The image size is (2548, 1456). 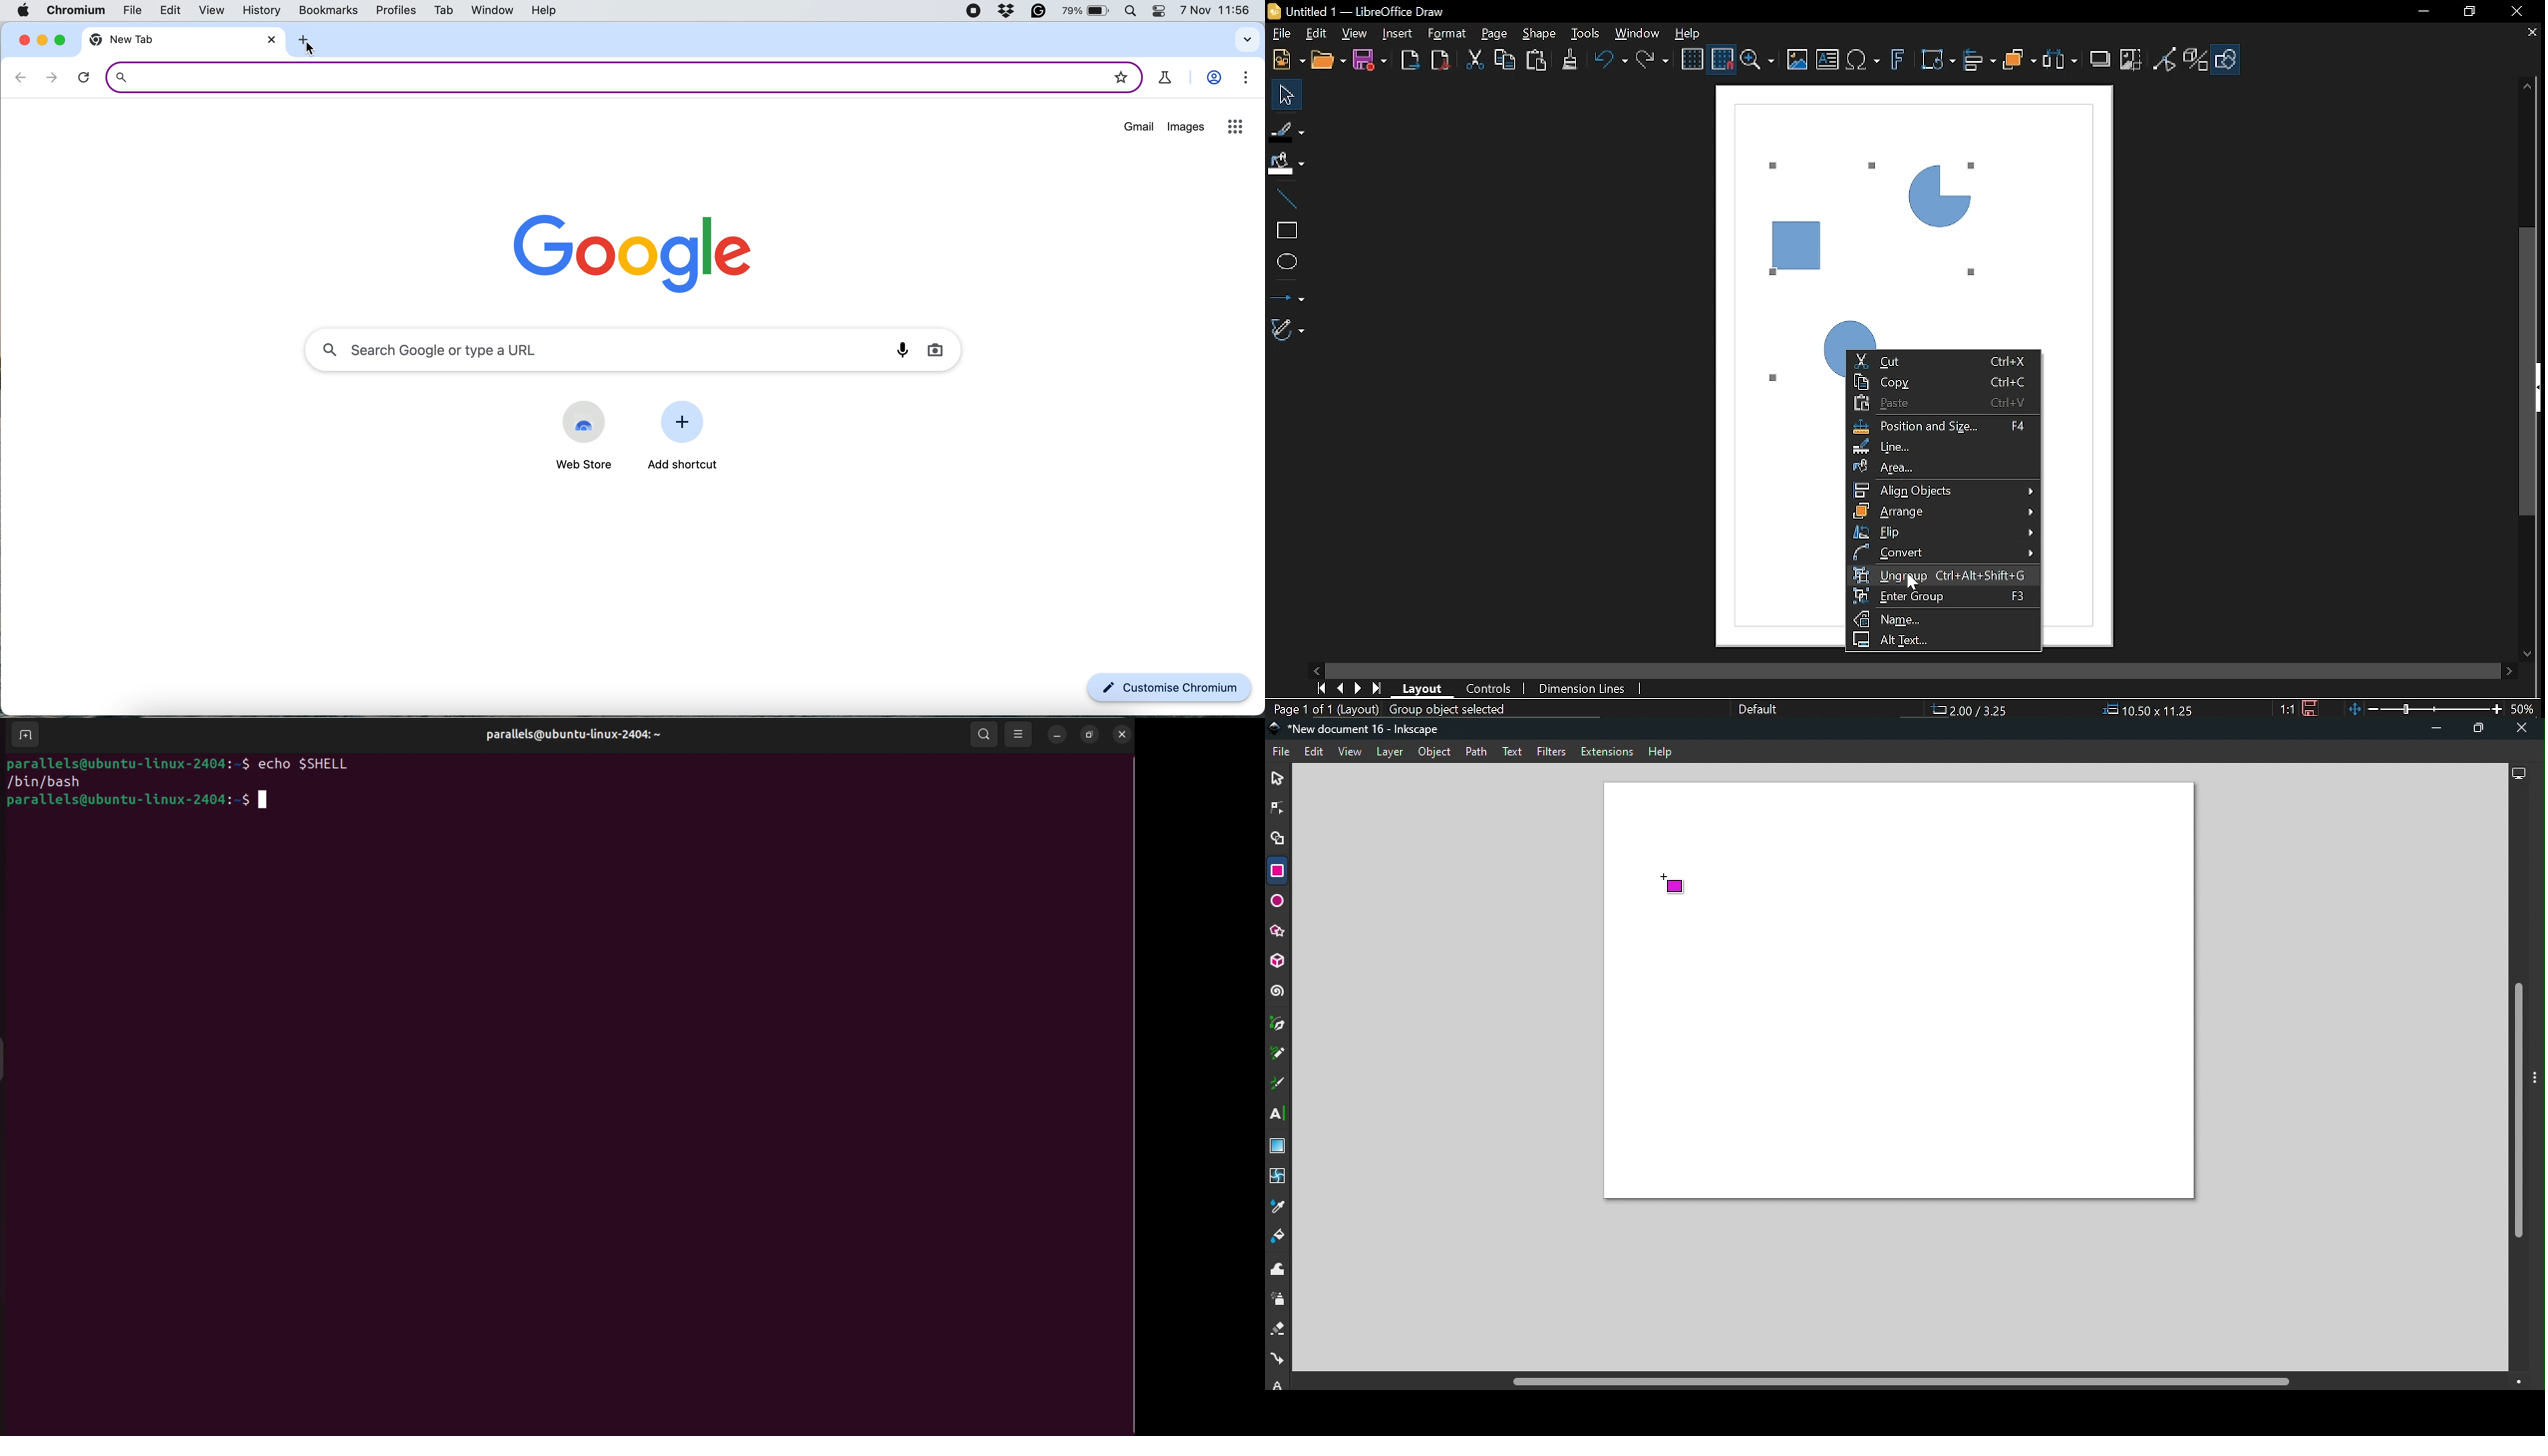 What do you see at coordinates (1904, 1382) in the screenshot?
I see `Horizontal scroll bar` at bounding box center [1904, 1382].